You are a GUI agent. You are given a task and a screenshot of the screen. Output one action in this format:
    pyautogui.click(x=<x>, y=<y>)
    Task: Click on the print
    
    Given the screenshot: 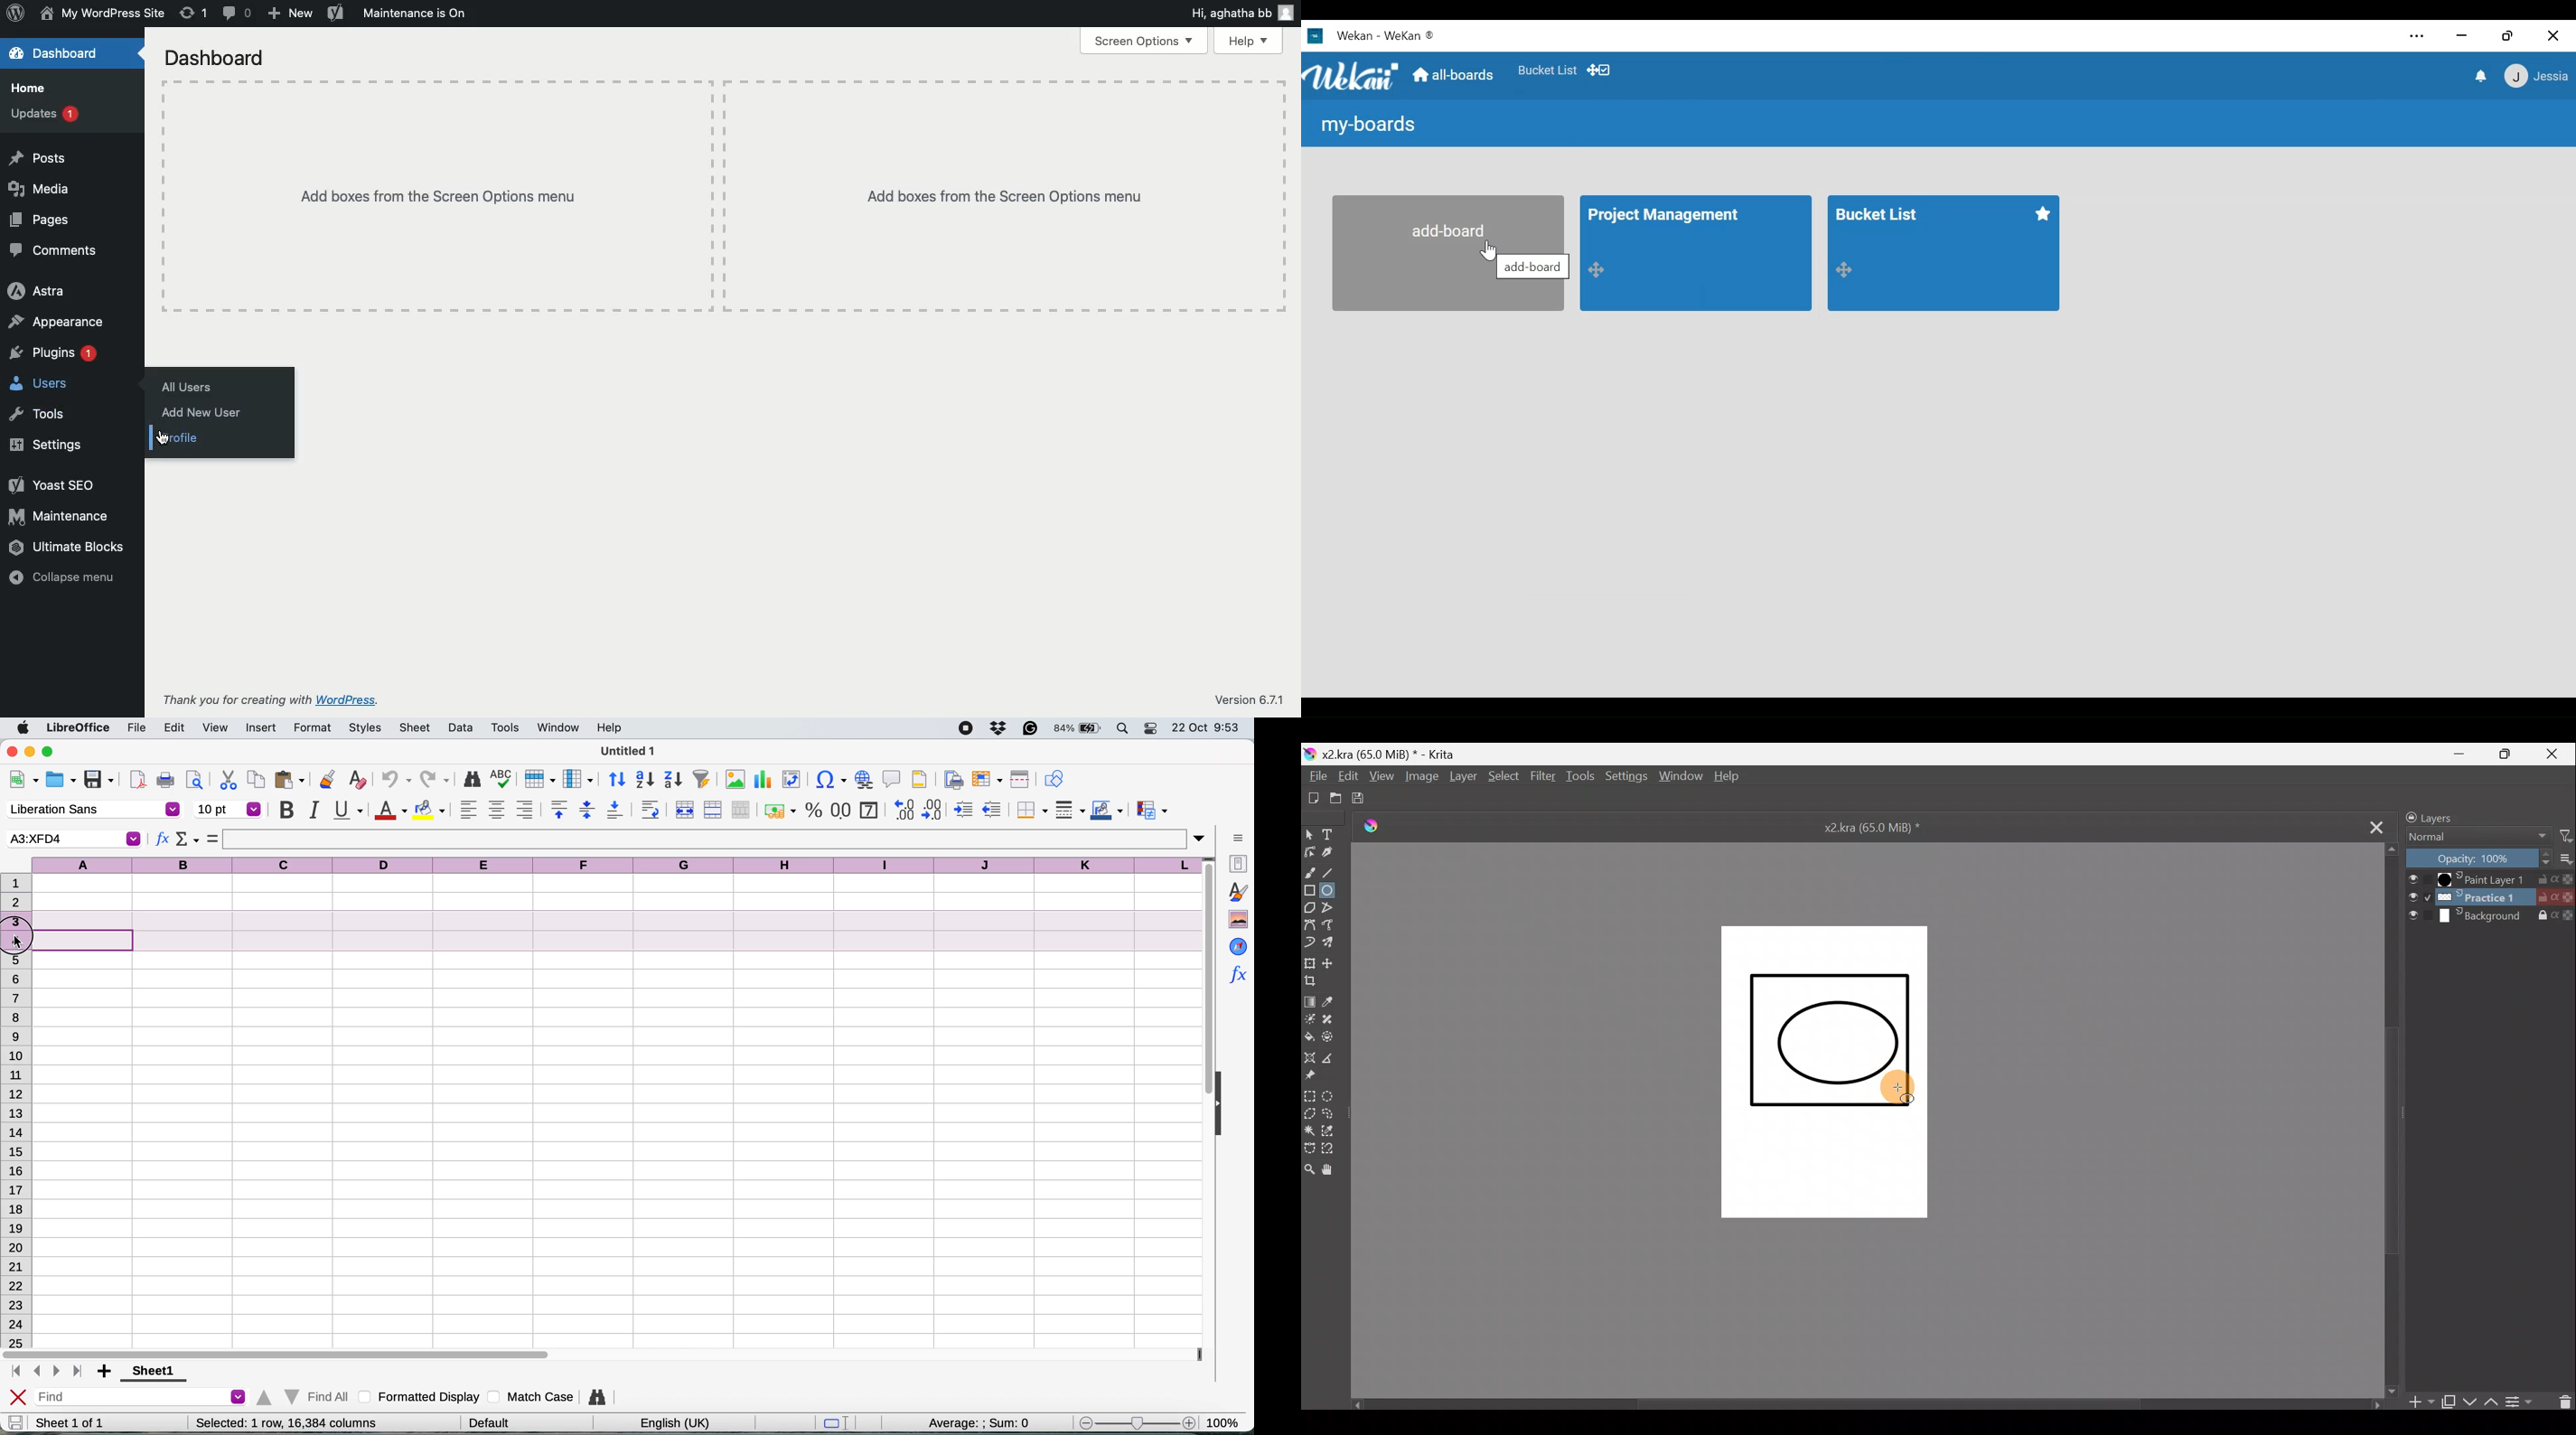 What is the action you would take?
    pyautogui.click(x=166, y=781)
    